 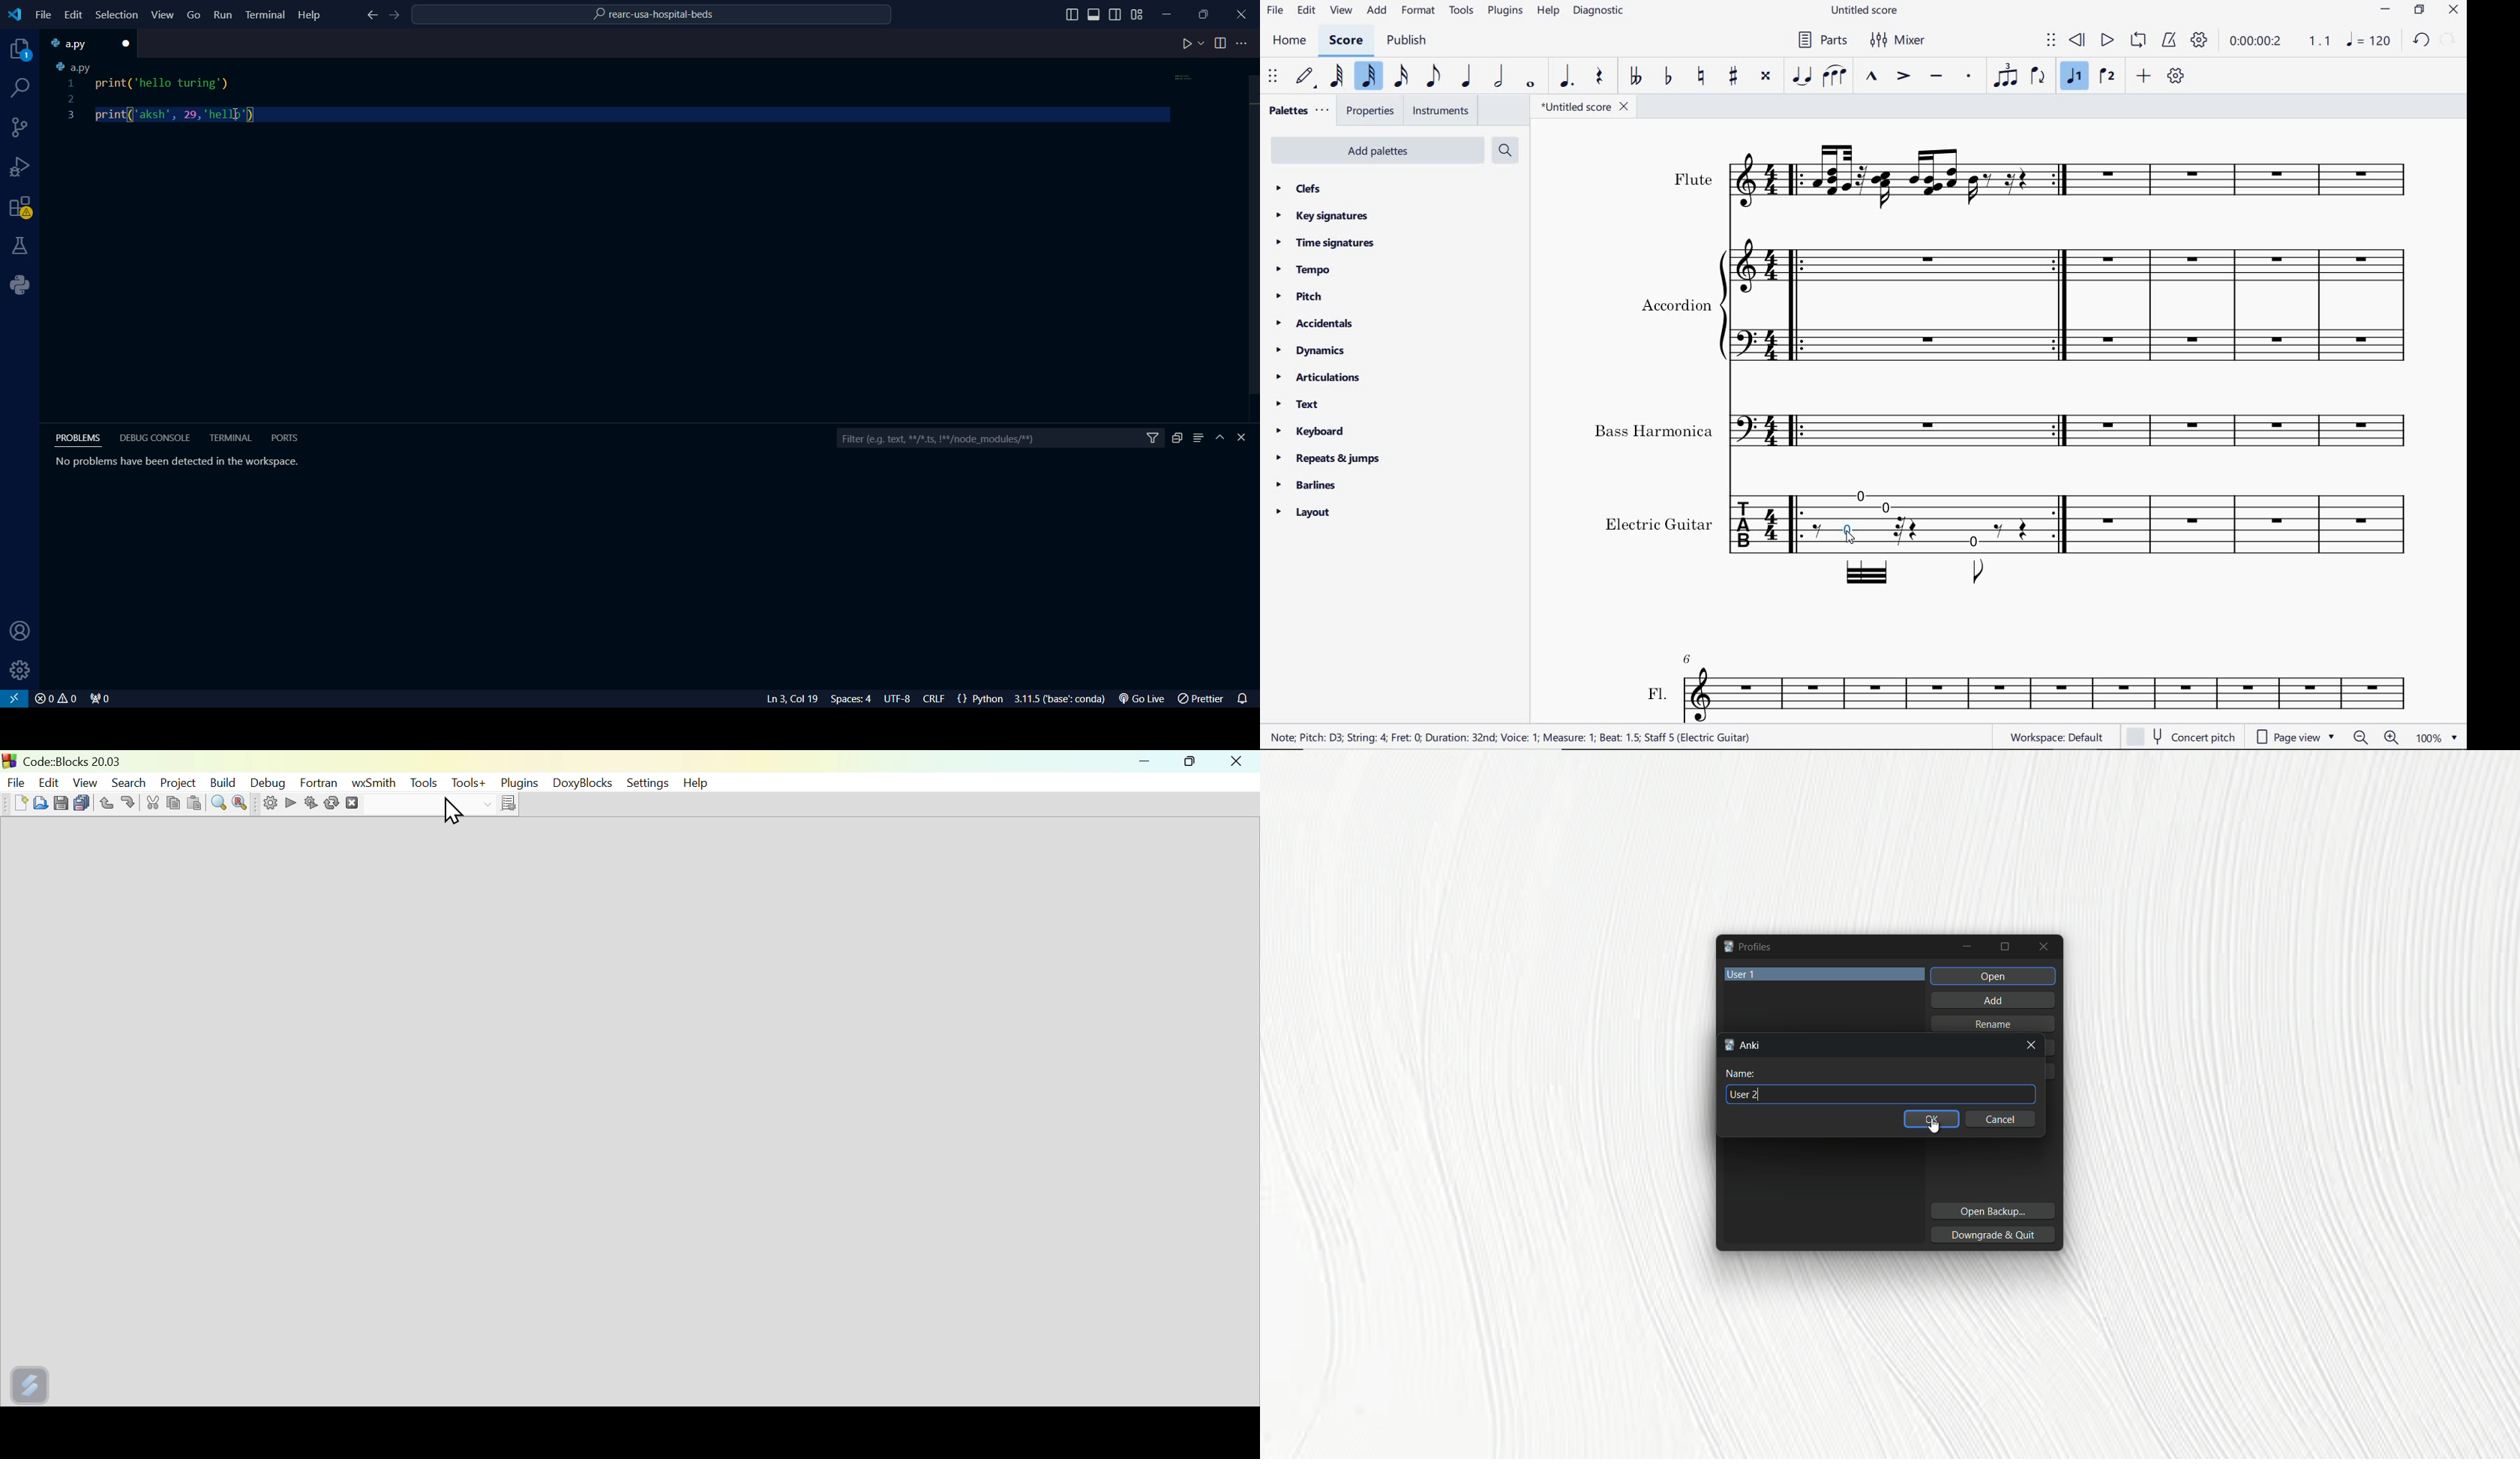 I want to click on marcato, so click(x=1874, y=78).